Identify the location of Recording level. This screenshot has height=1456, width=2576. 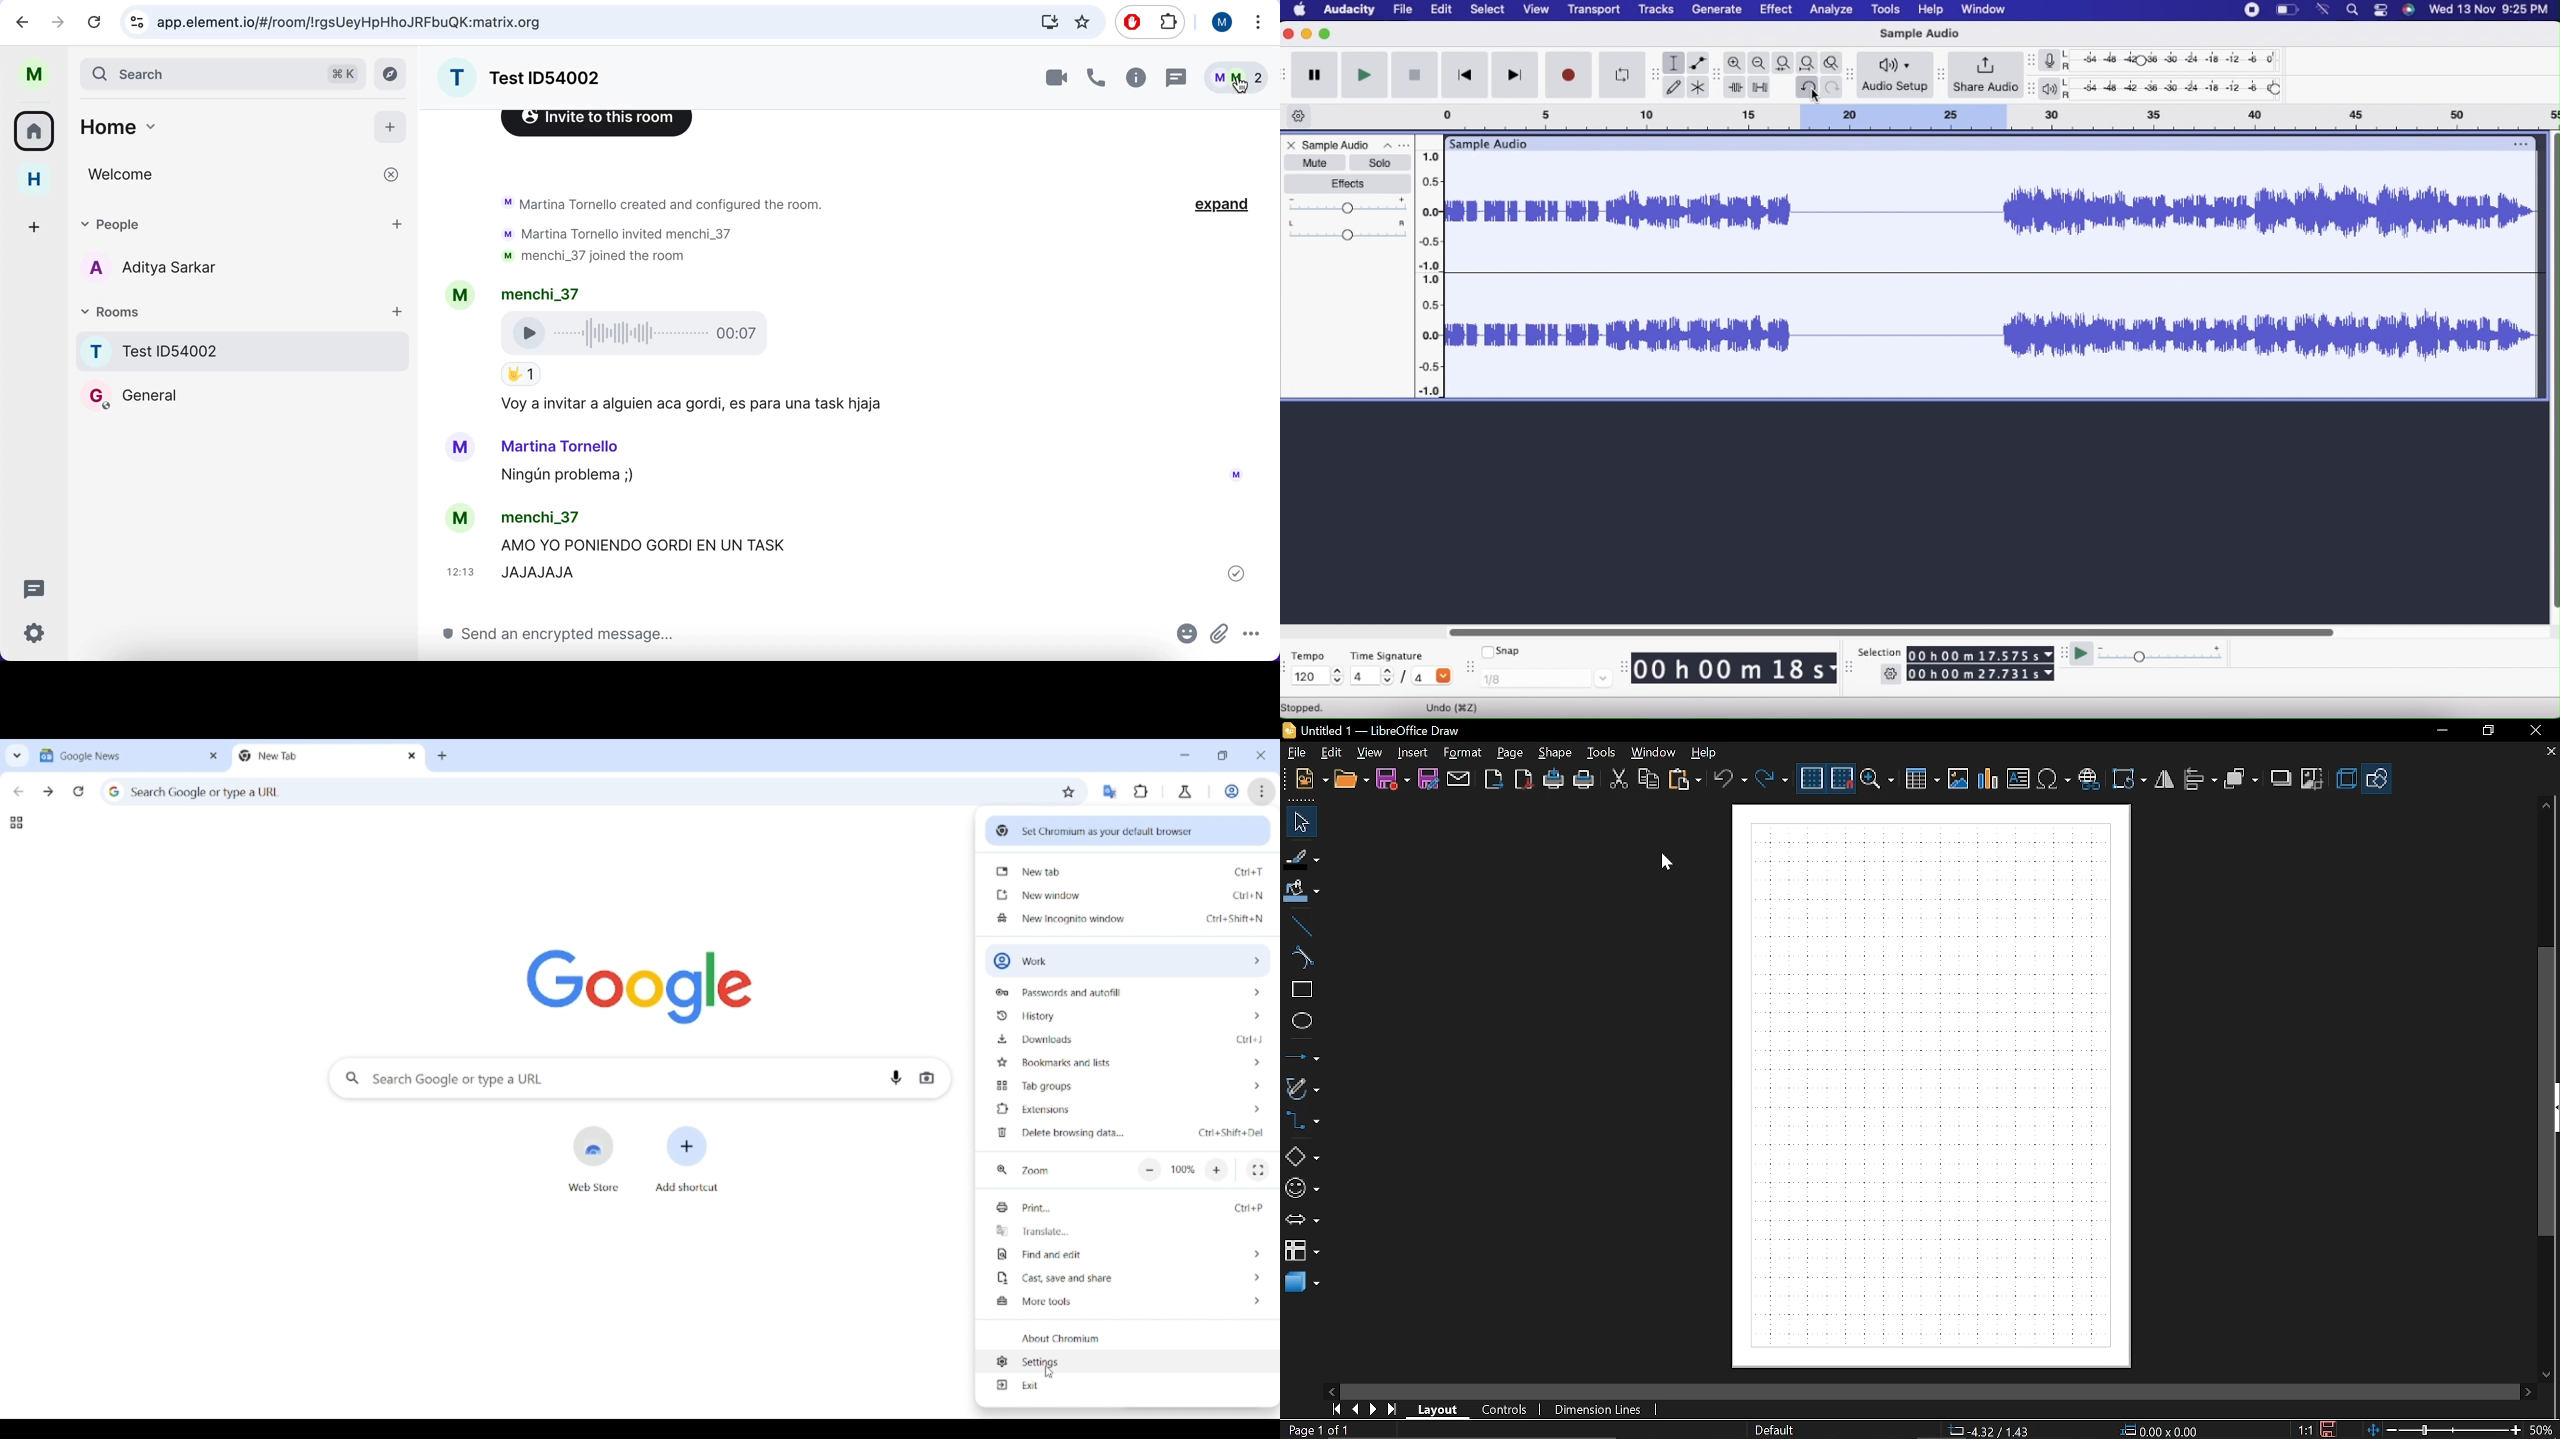
(2180, 59).